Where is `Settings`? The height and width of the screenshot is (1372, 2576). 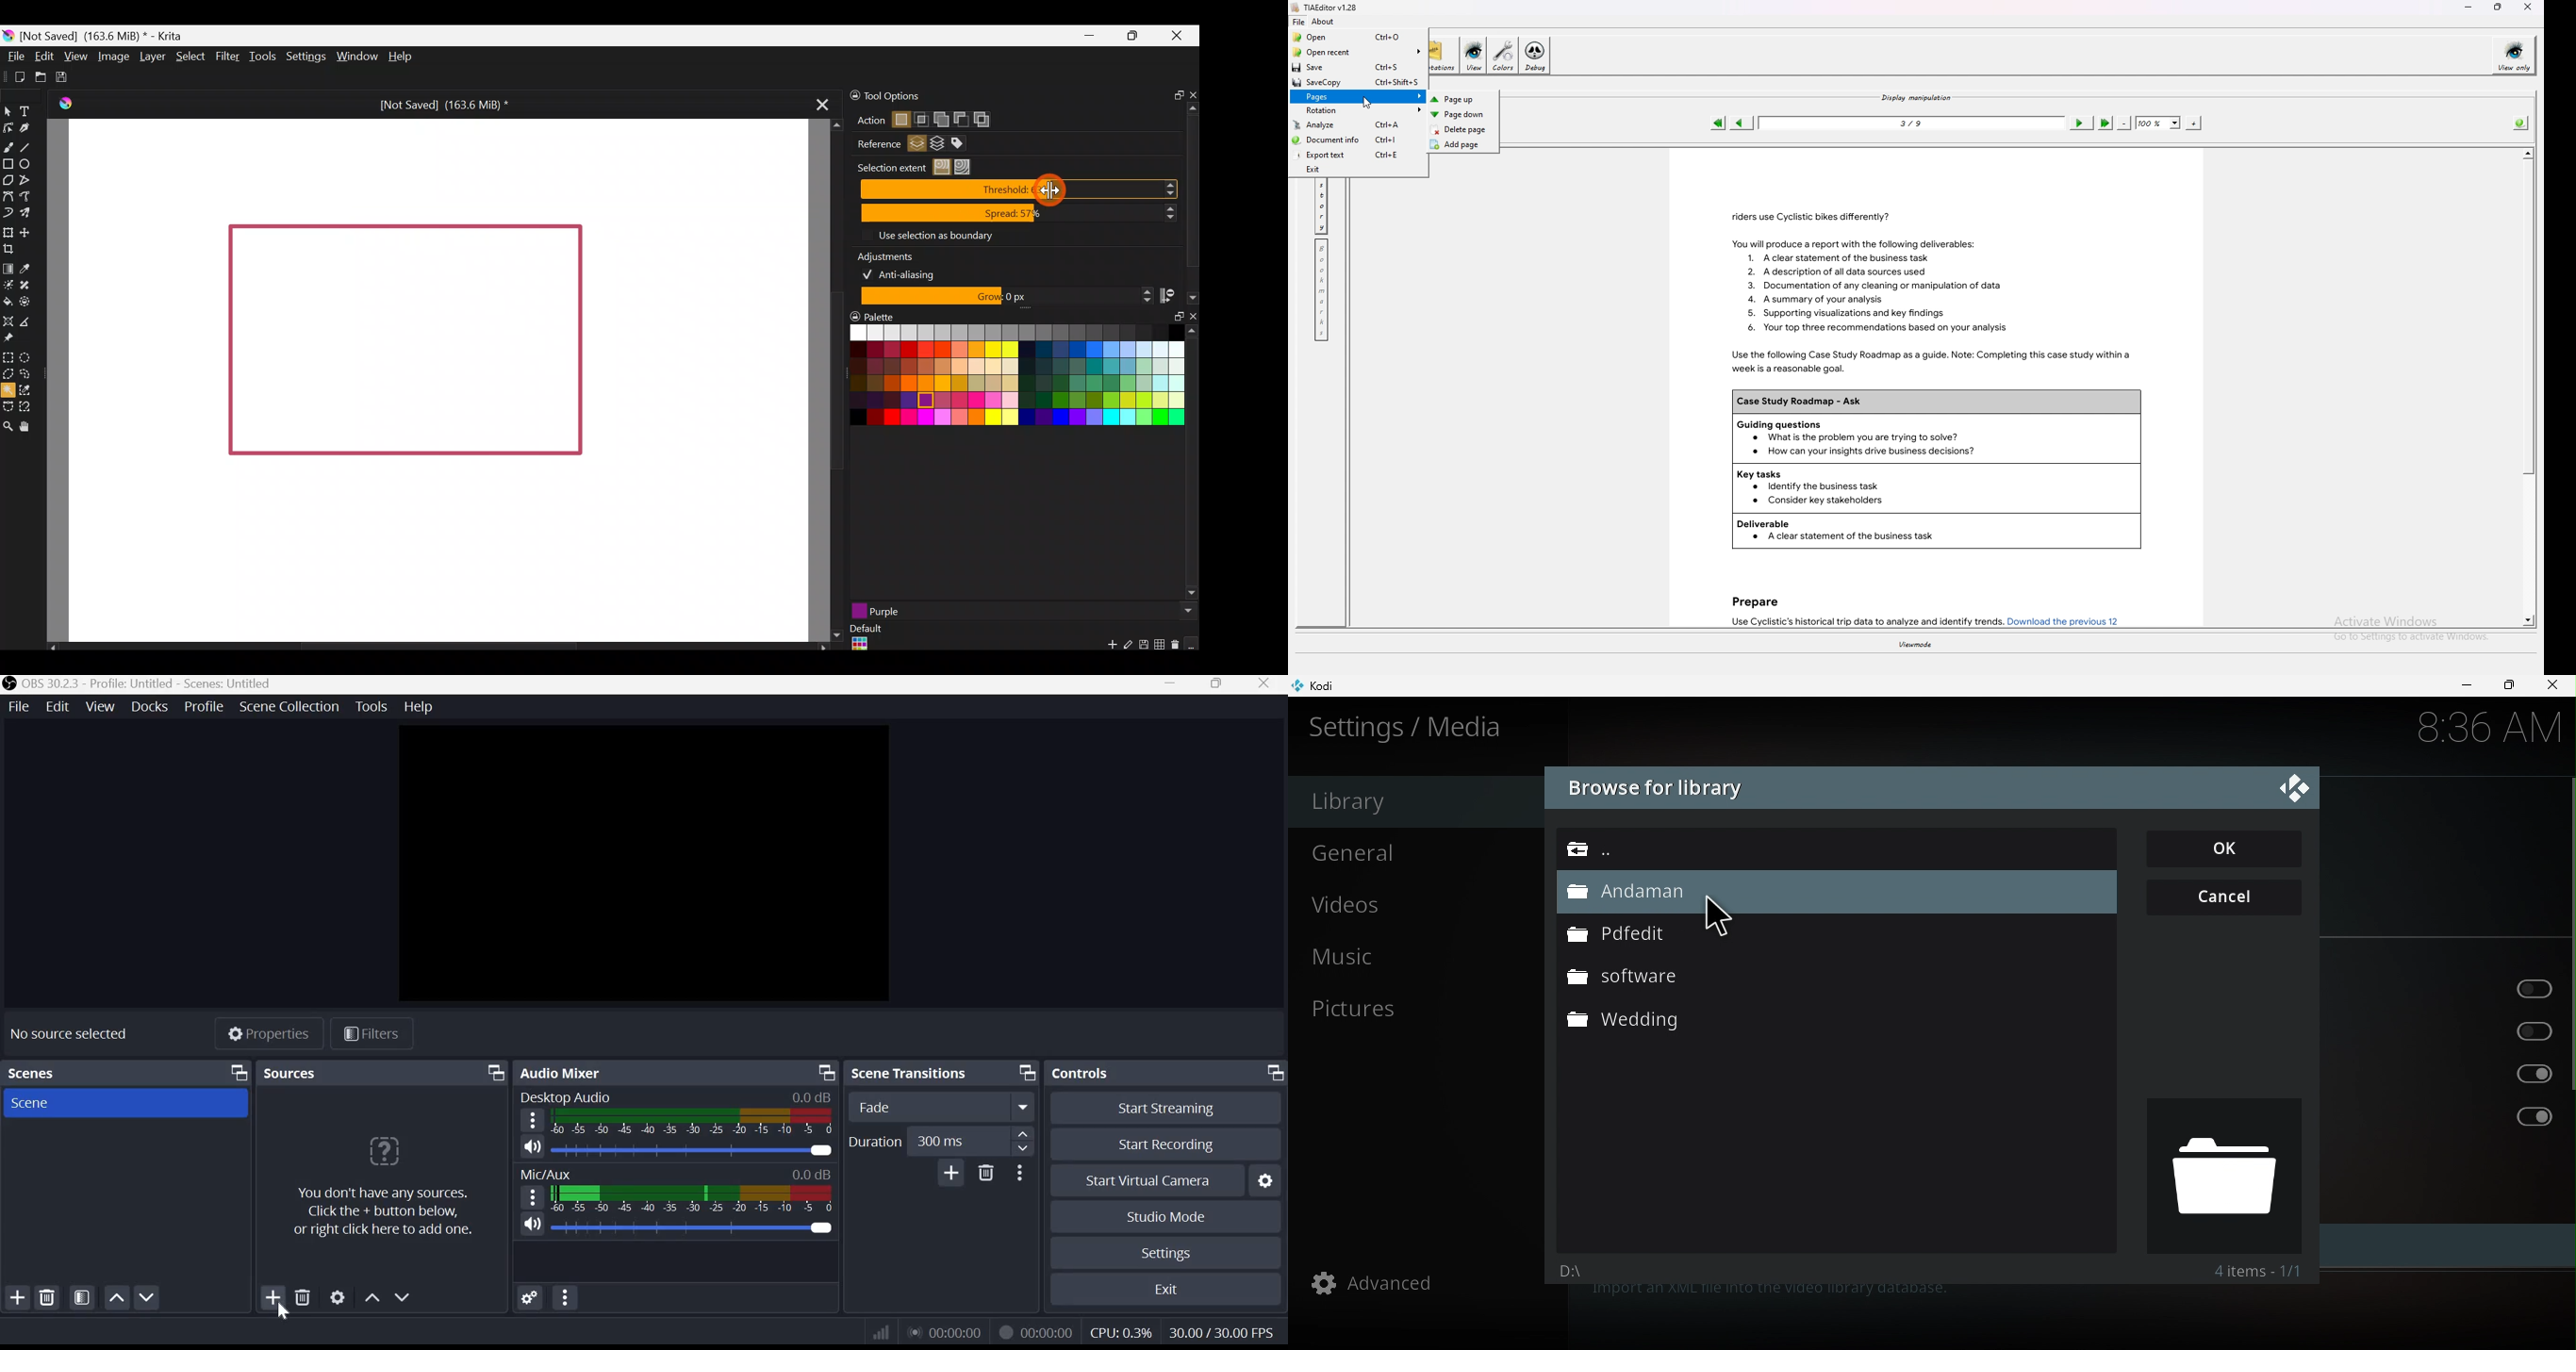 Settings is located at coordinates (1165, 1253).